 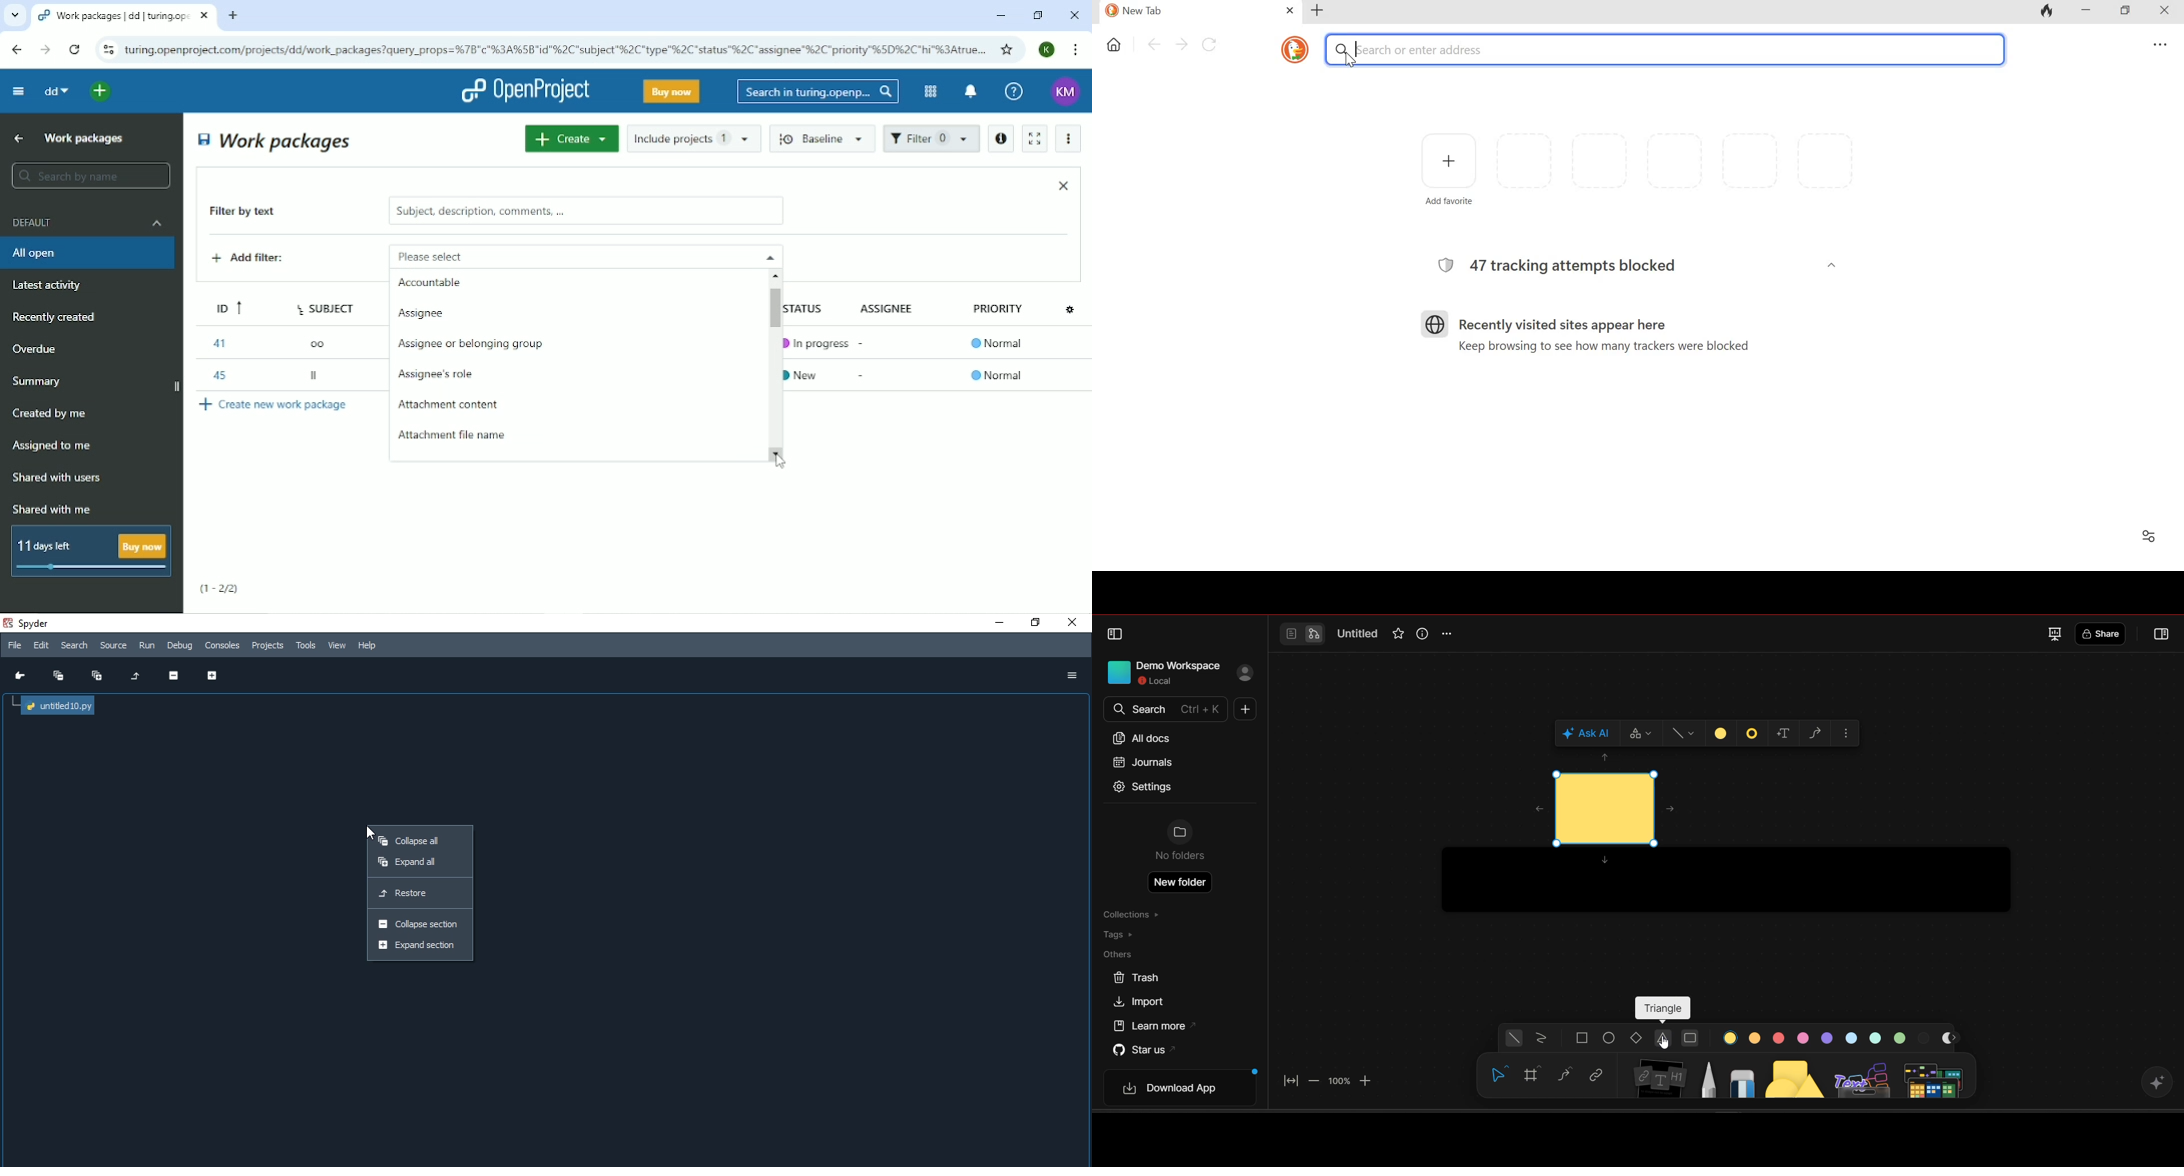 I want to click on Forward, so click(x=43, y=50).